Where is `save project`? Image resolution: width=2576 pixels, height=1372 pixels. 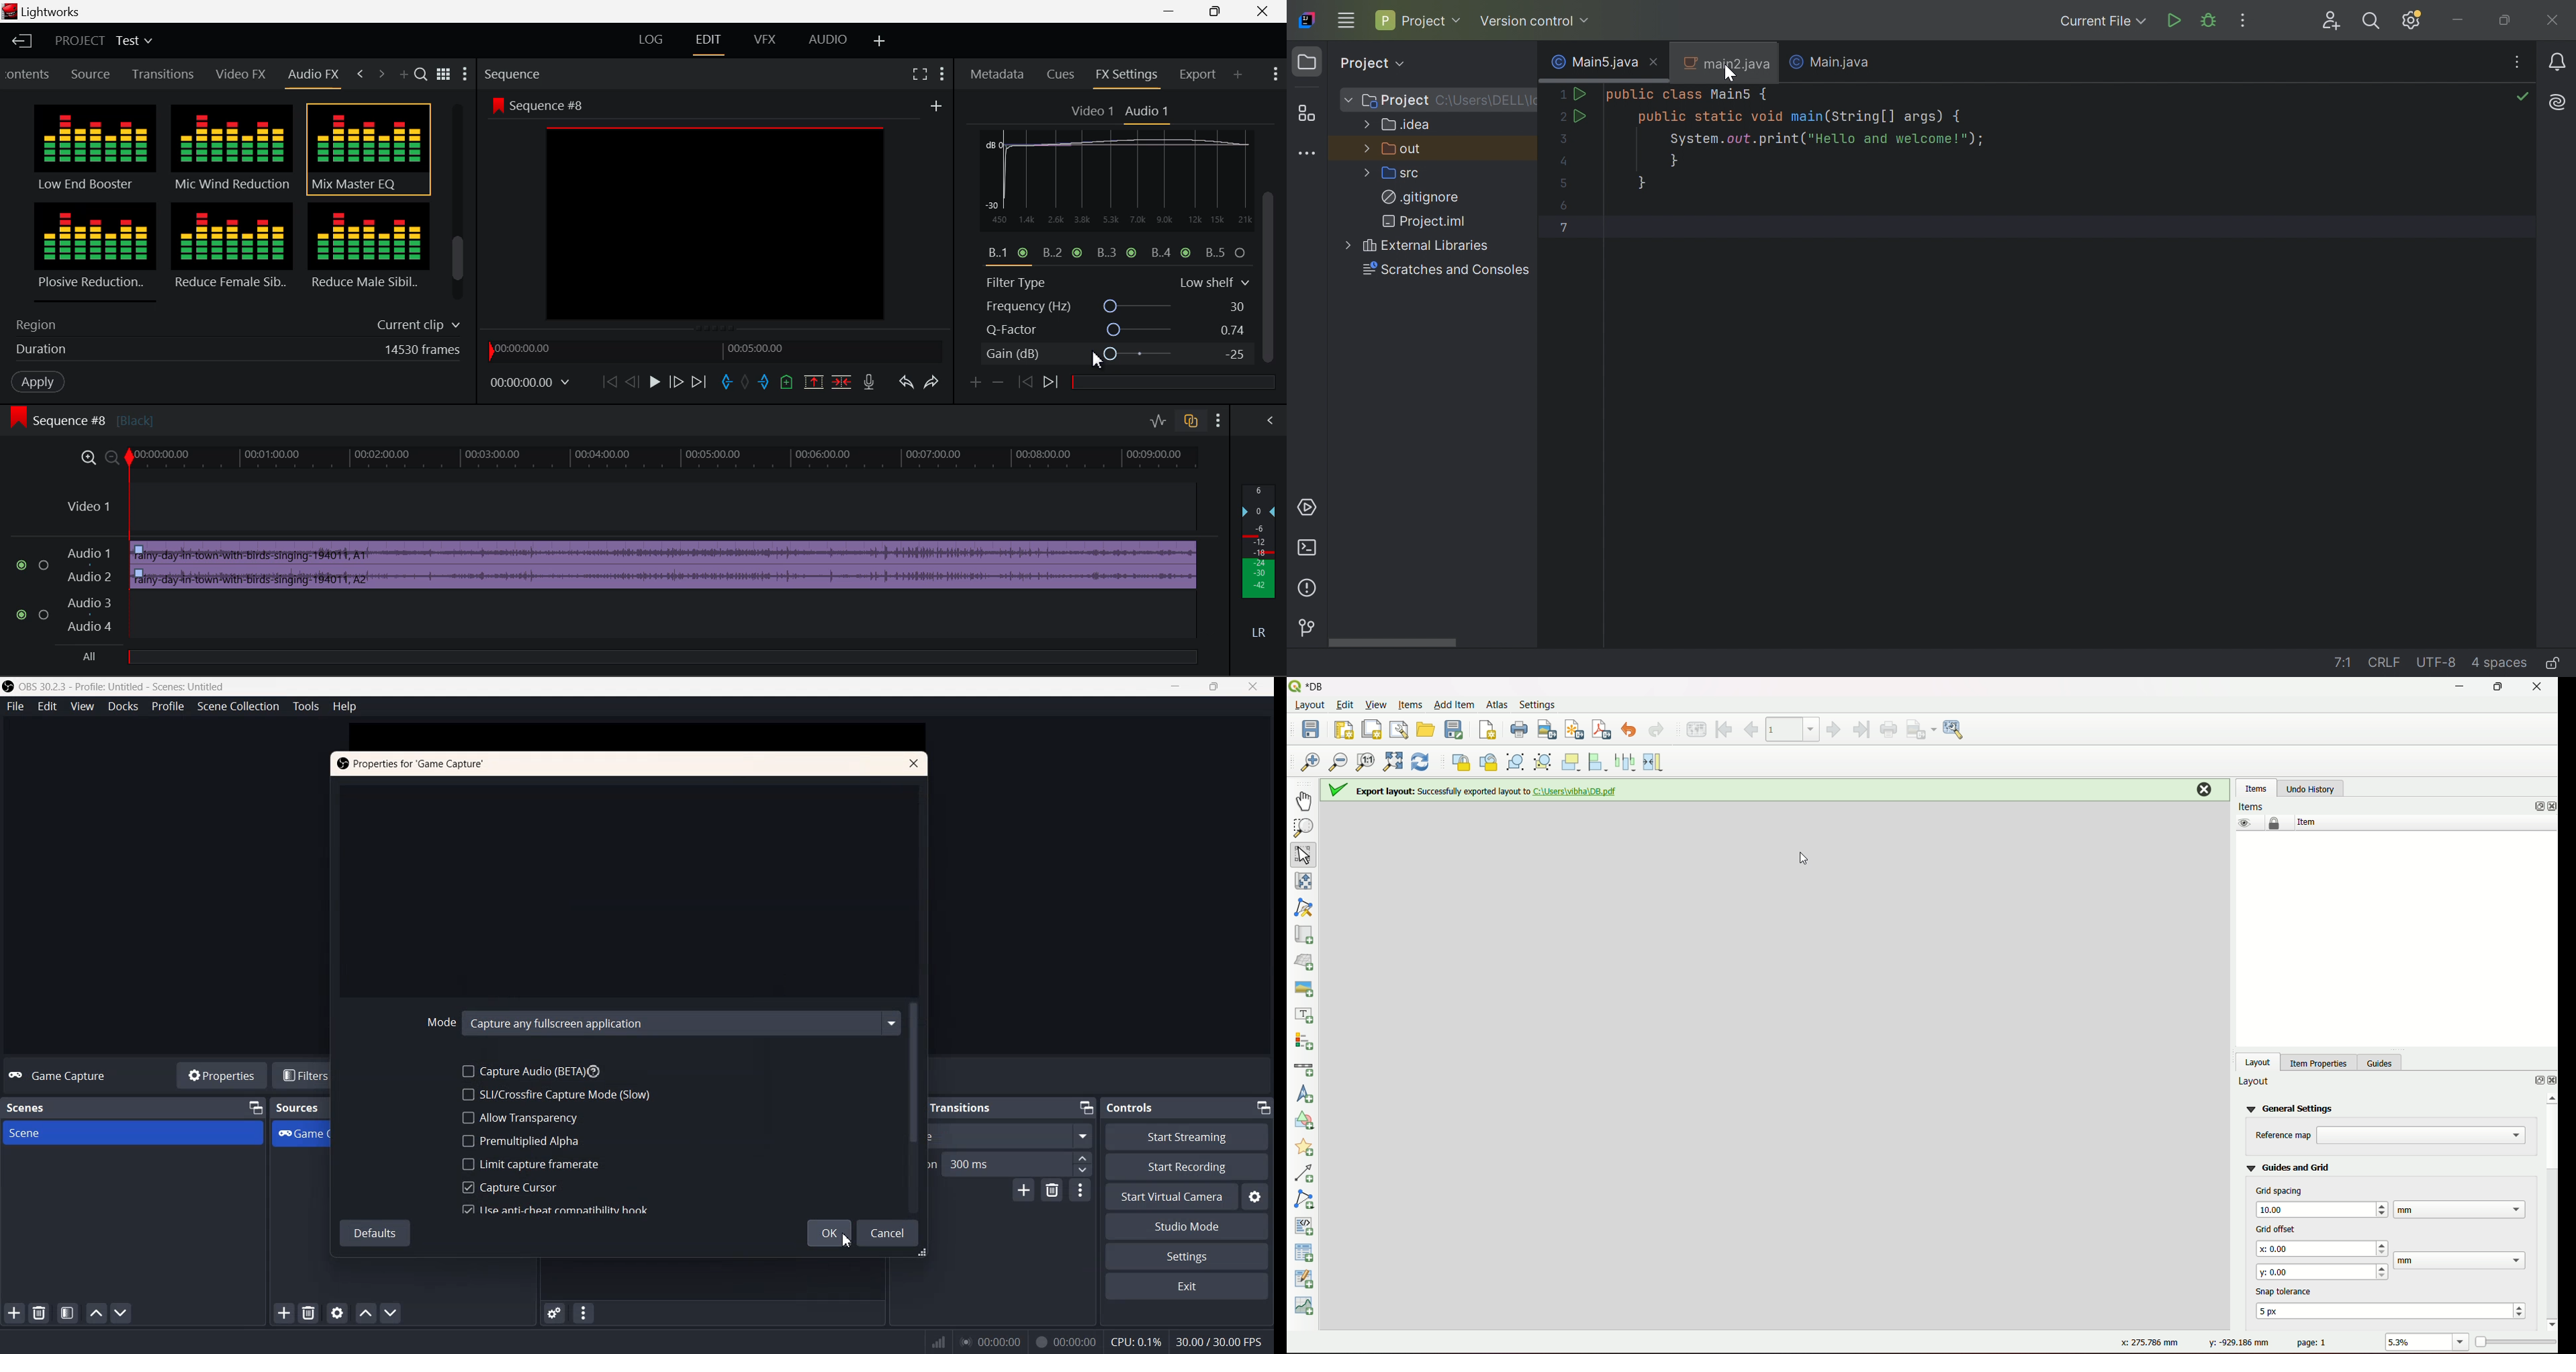
save project is located at coordinates (1313, 731).